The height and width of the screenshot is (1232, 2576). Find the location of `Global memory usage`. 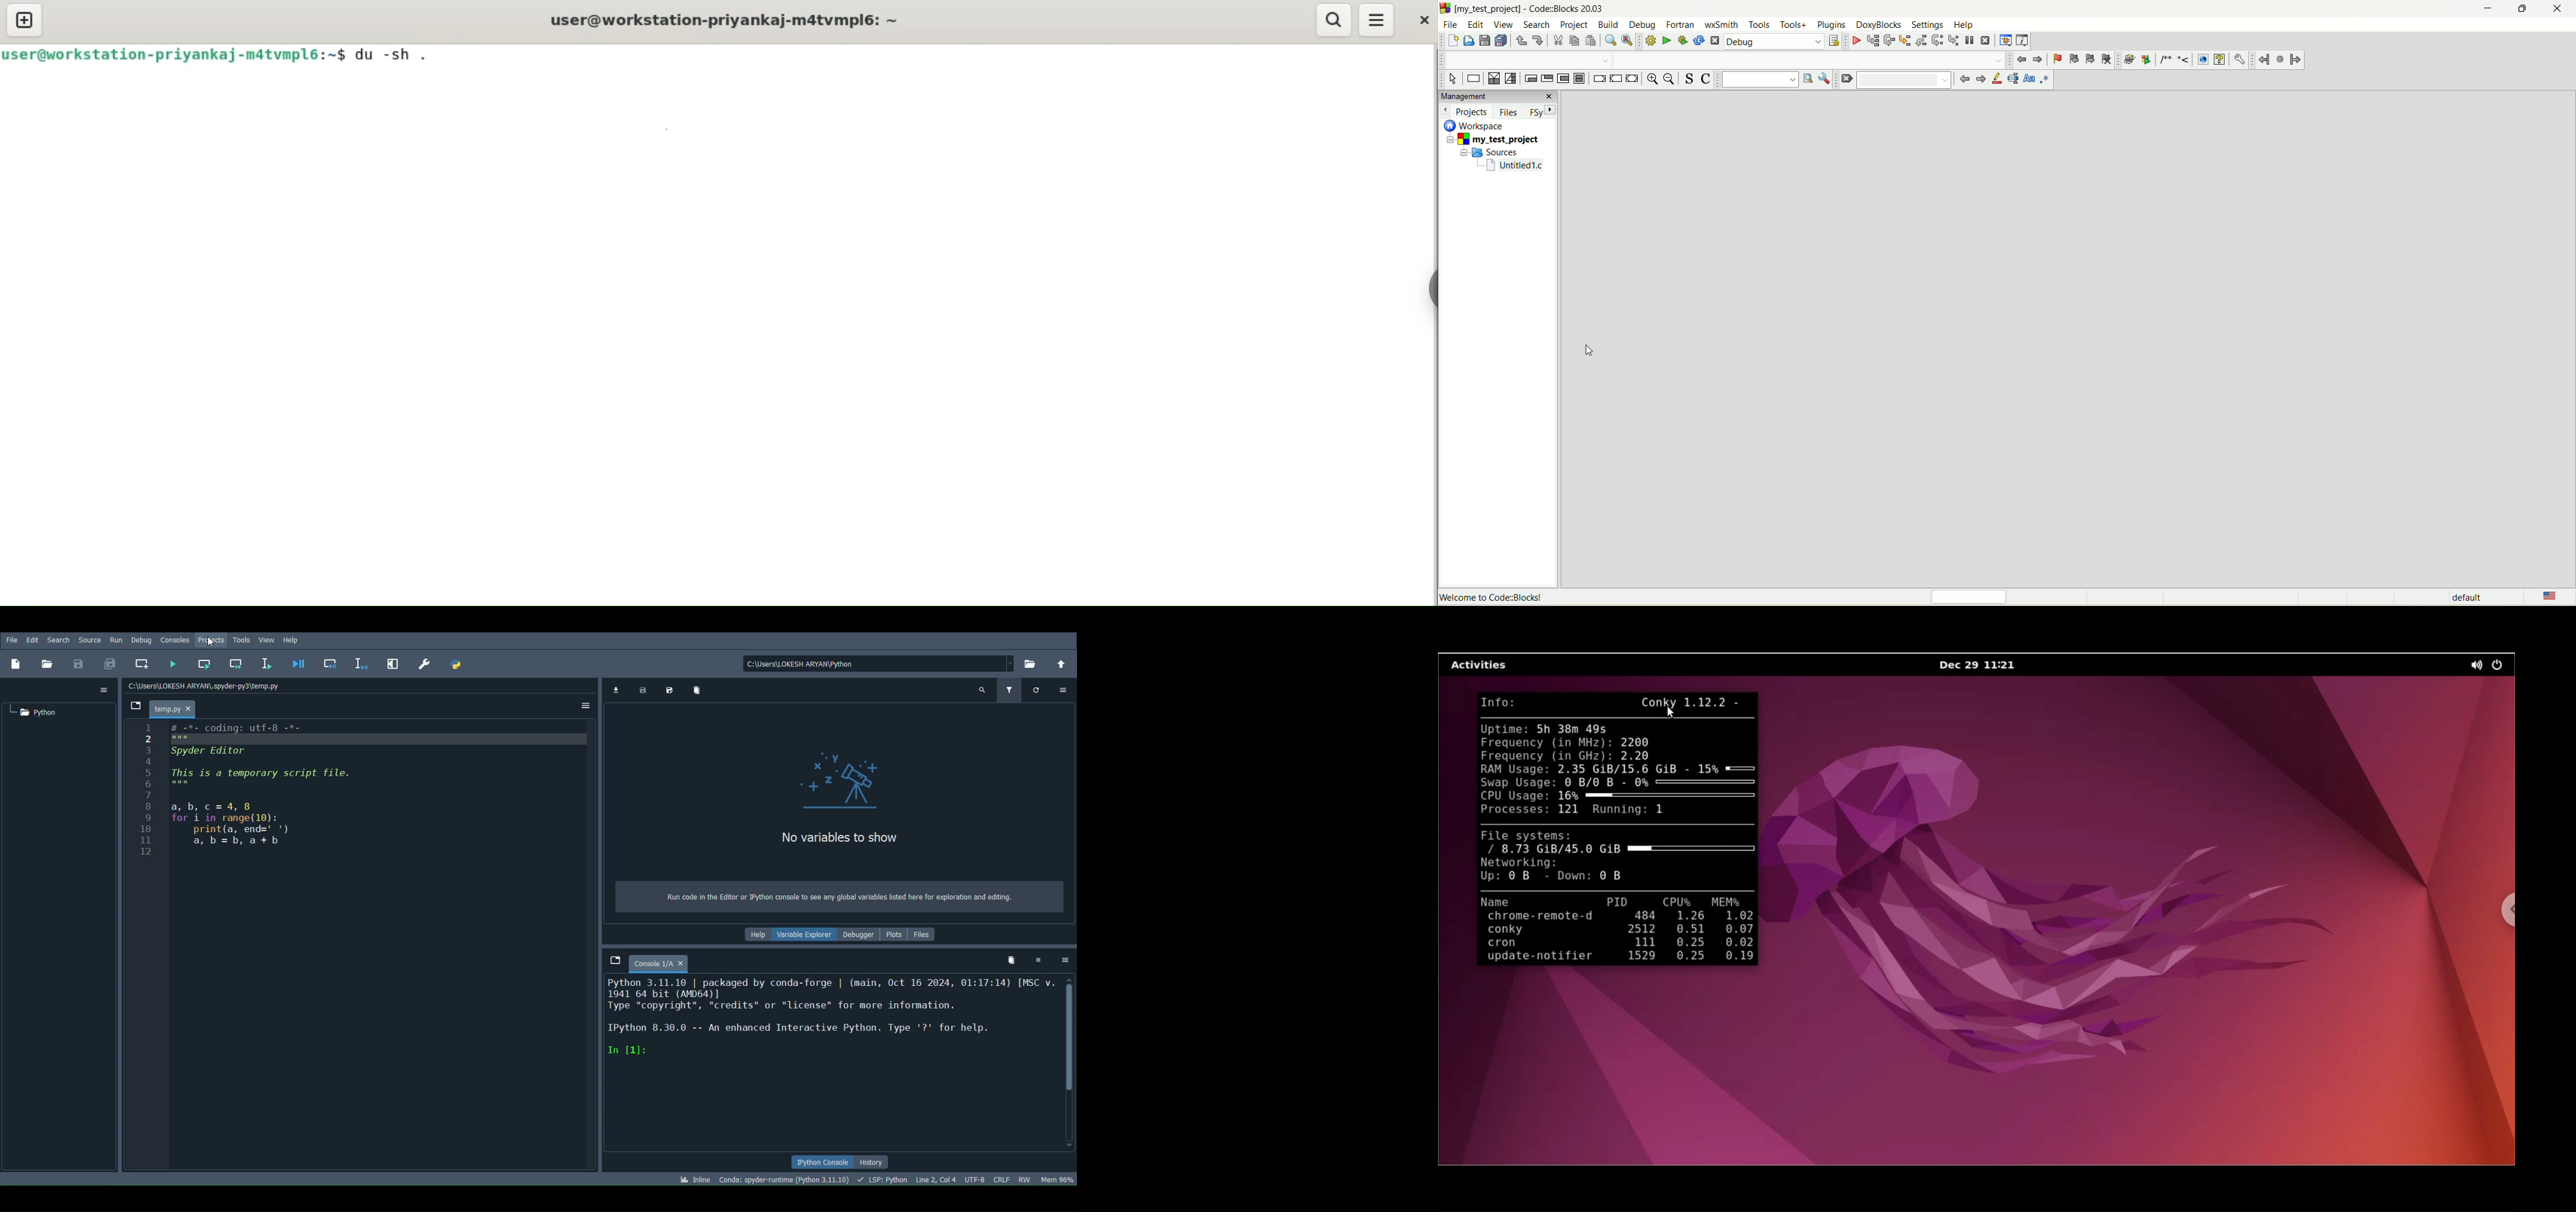

Global memory usage is located at coordinates (1059, 1176).